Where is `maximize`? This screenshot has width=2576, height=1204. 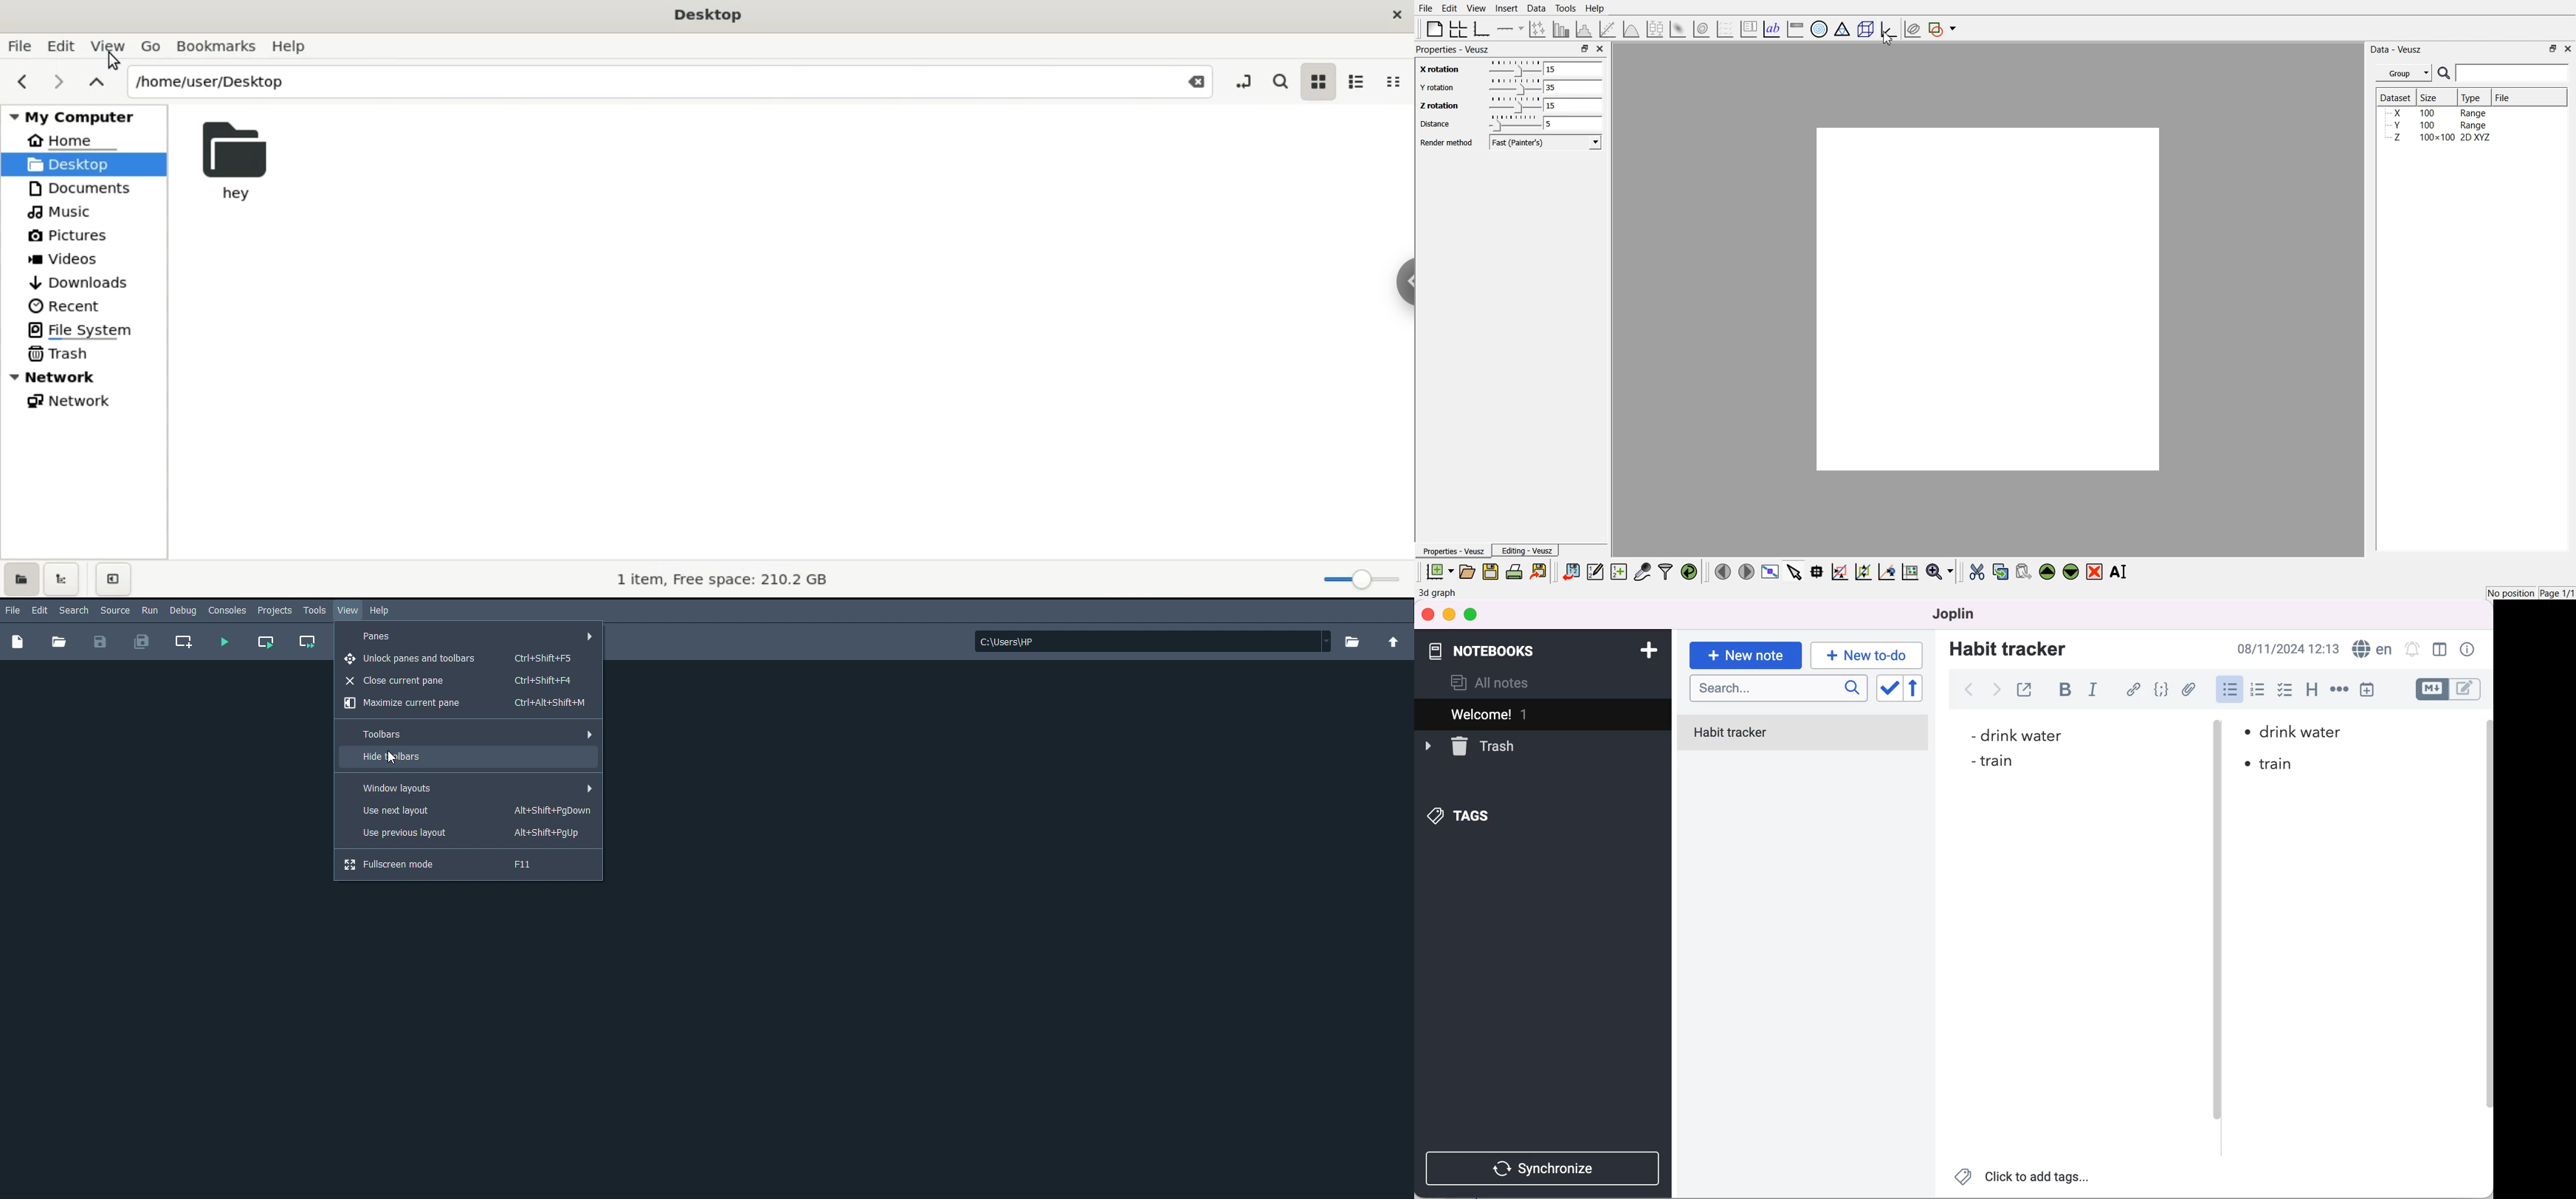 maximize is located at coordinates (1473, 615).